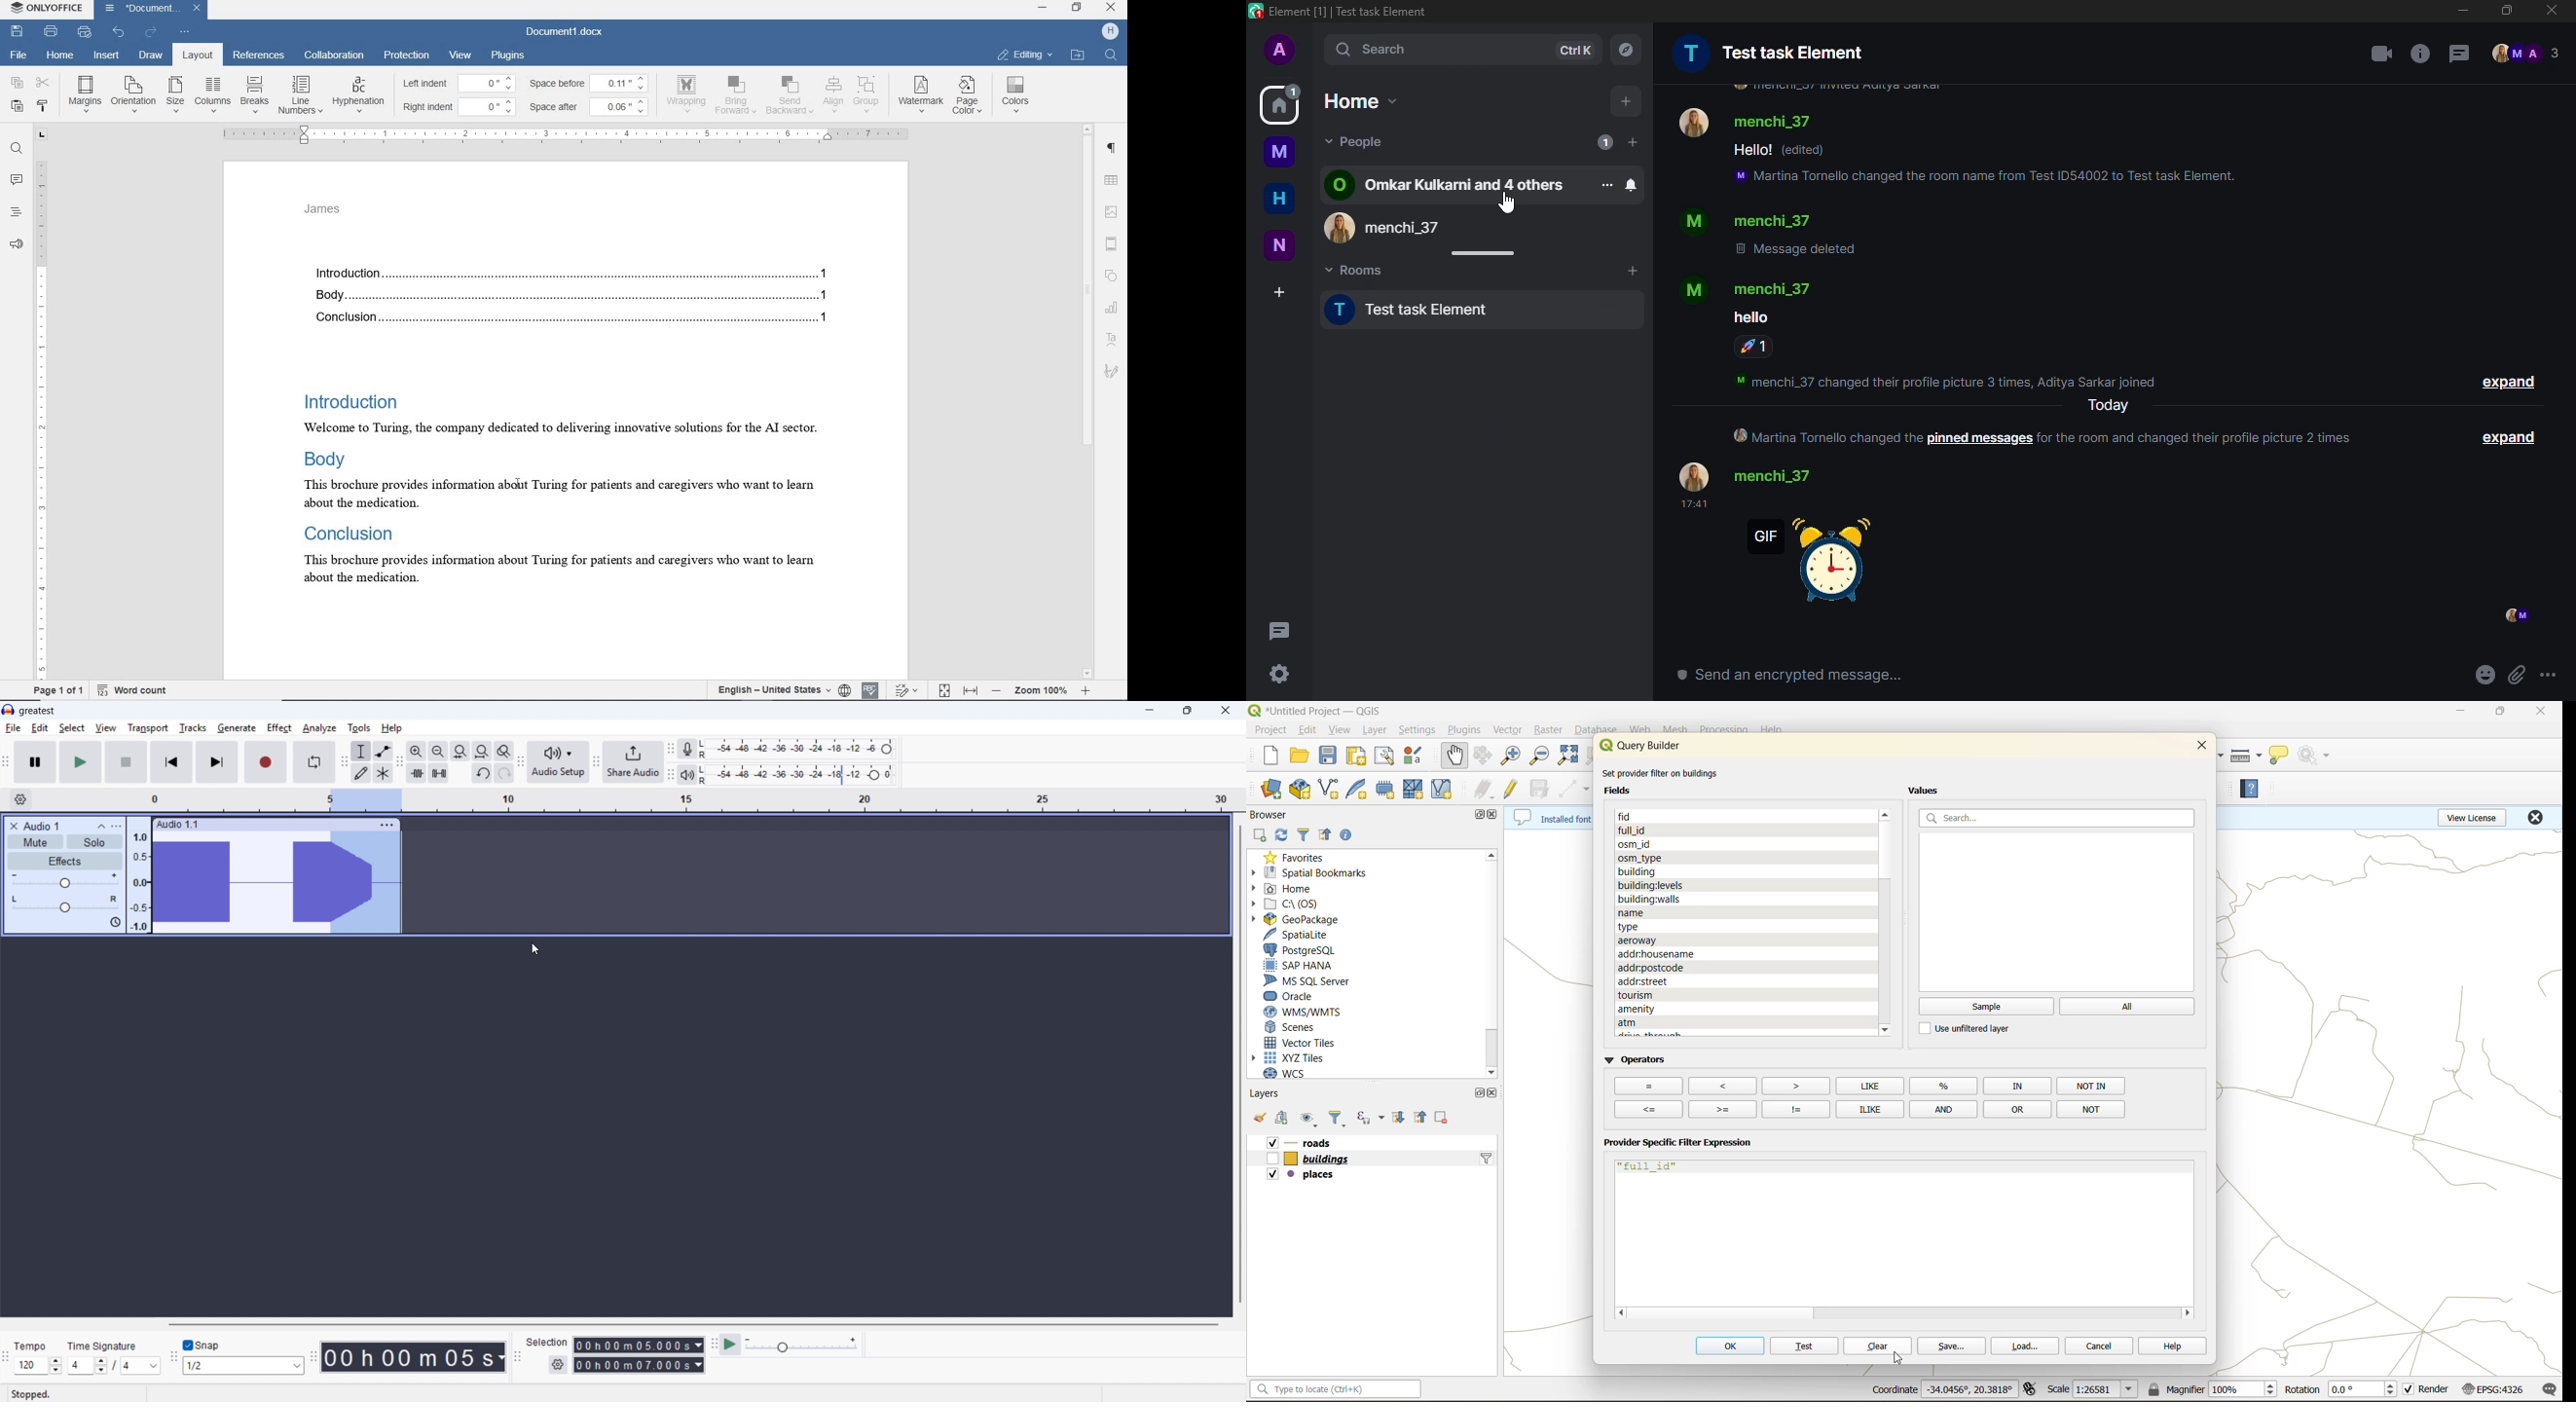  I want to click on right indent, so click(428, 107).